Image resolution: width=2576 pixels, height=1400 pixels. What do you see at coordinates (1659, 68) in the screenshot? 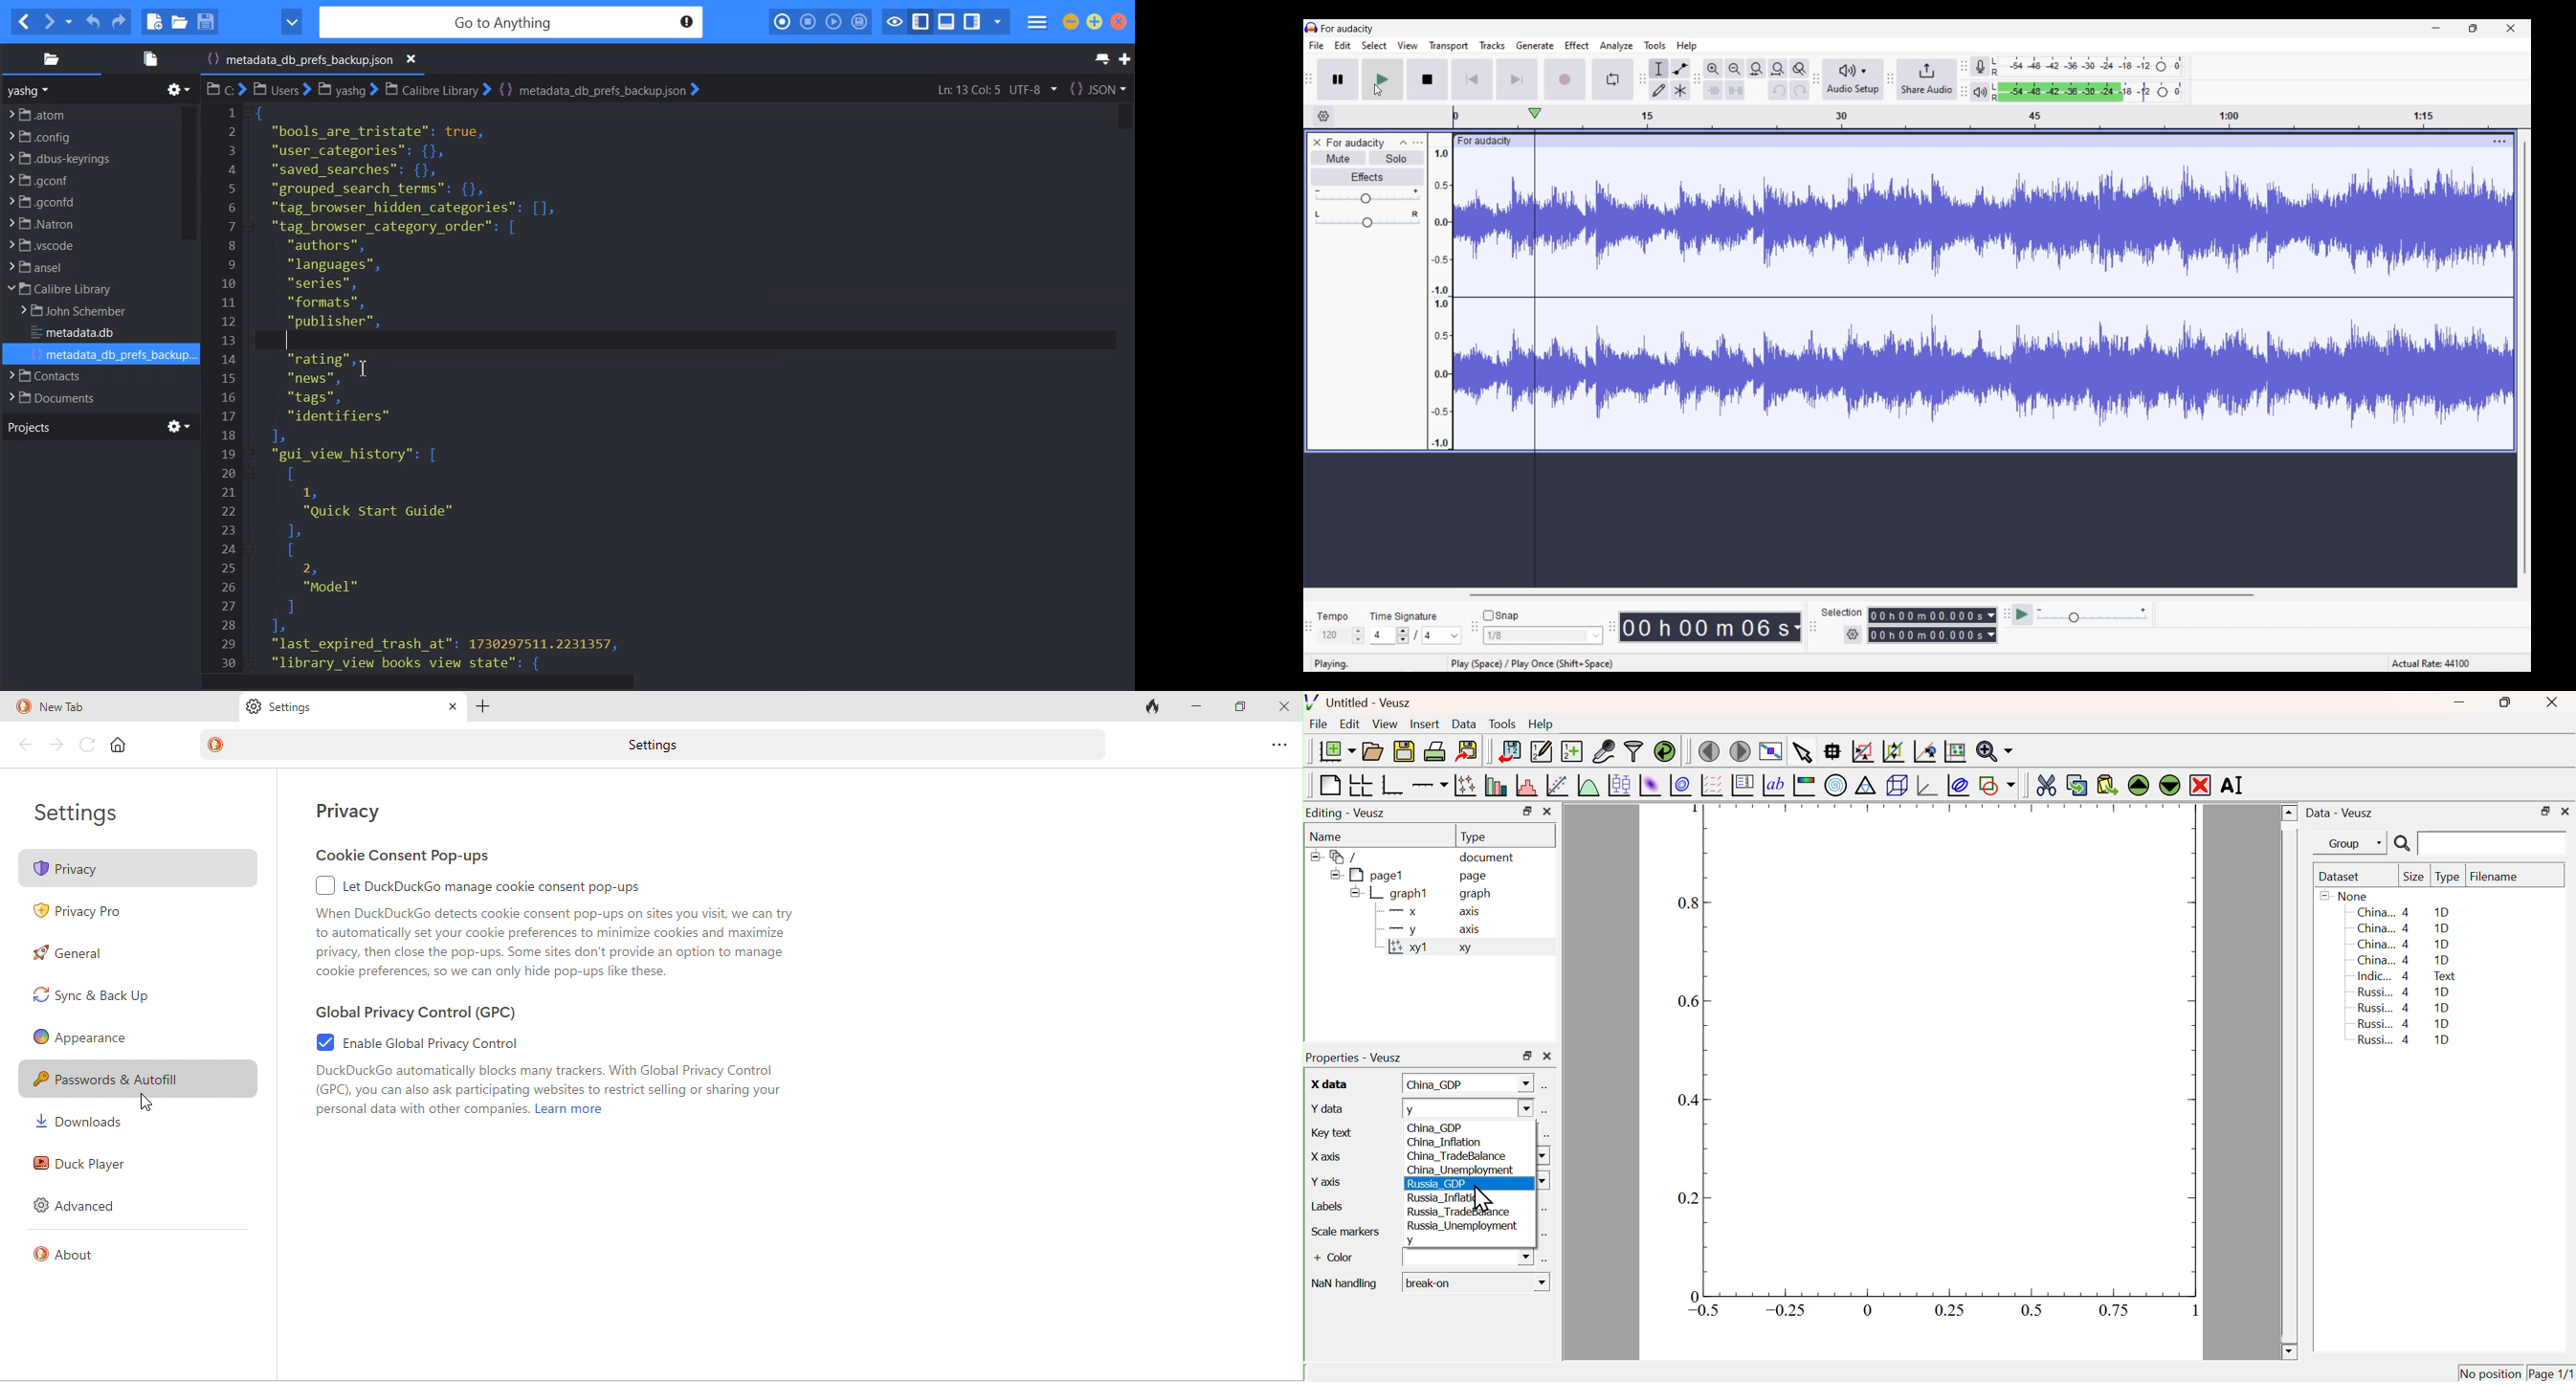
I see `Selection tool` at bounding box center [1659, 68].